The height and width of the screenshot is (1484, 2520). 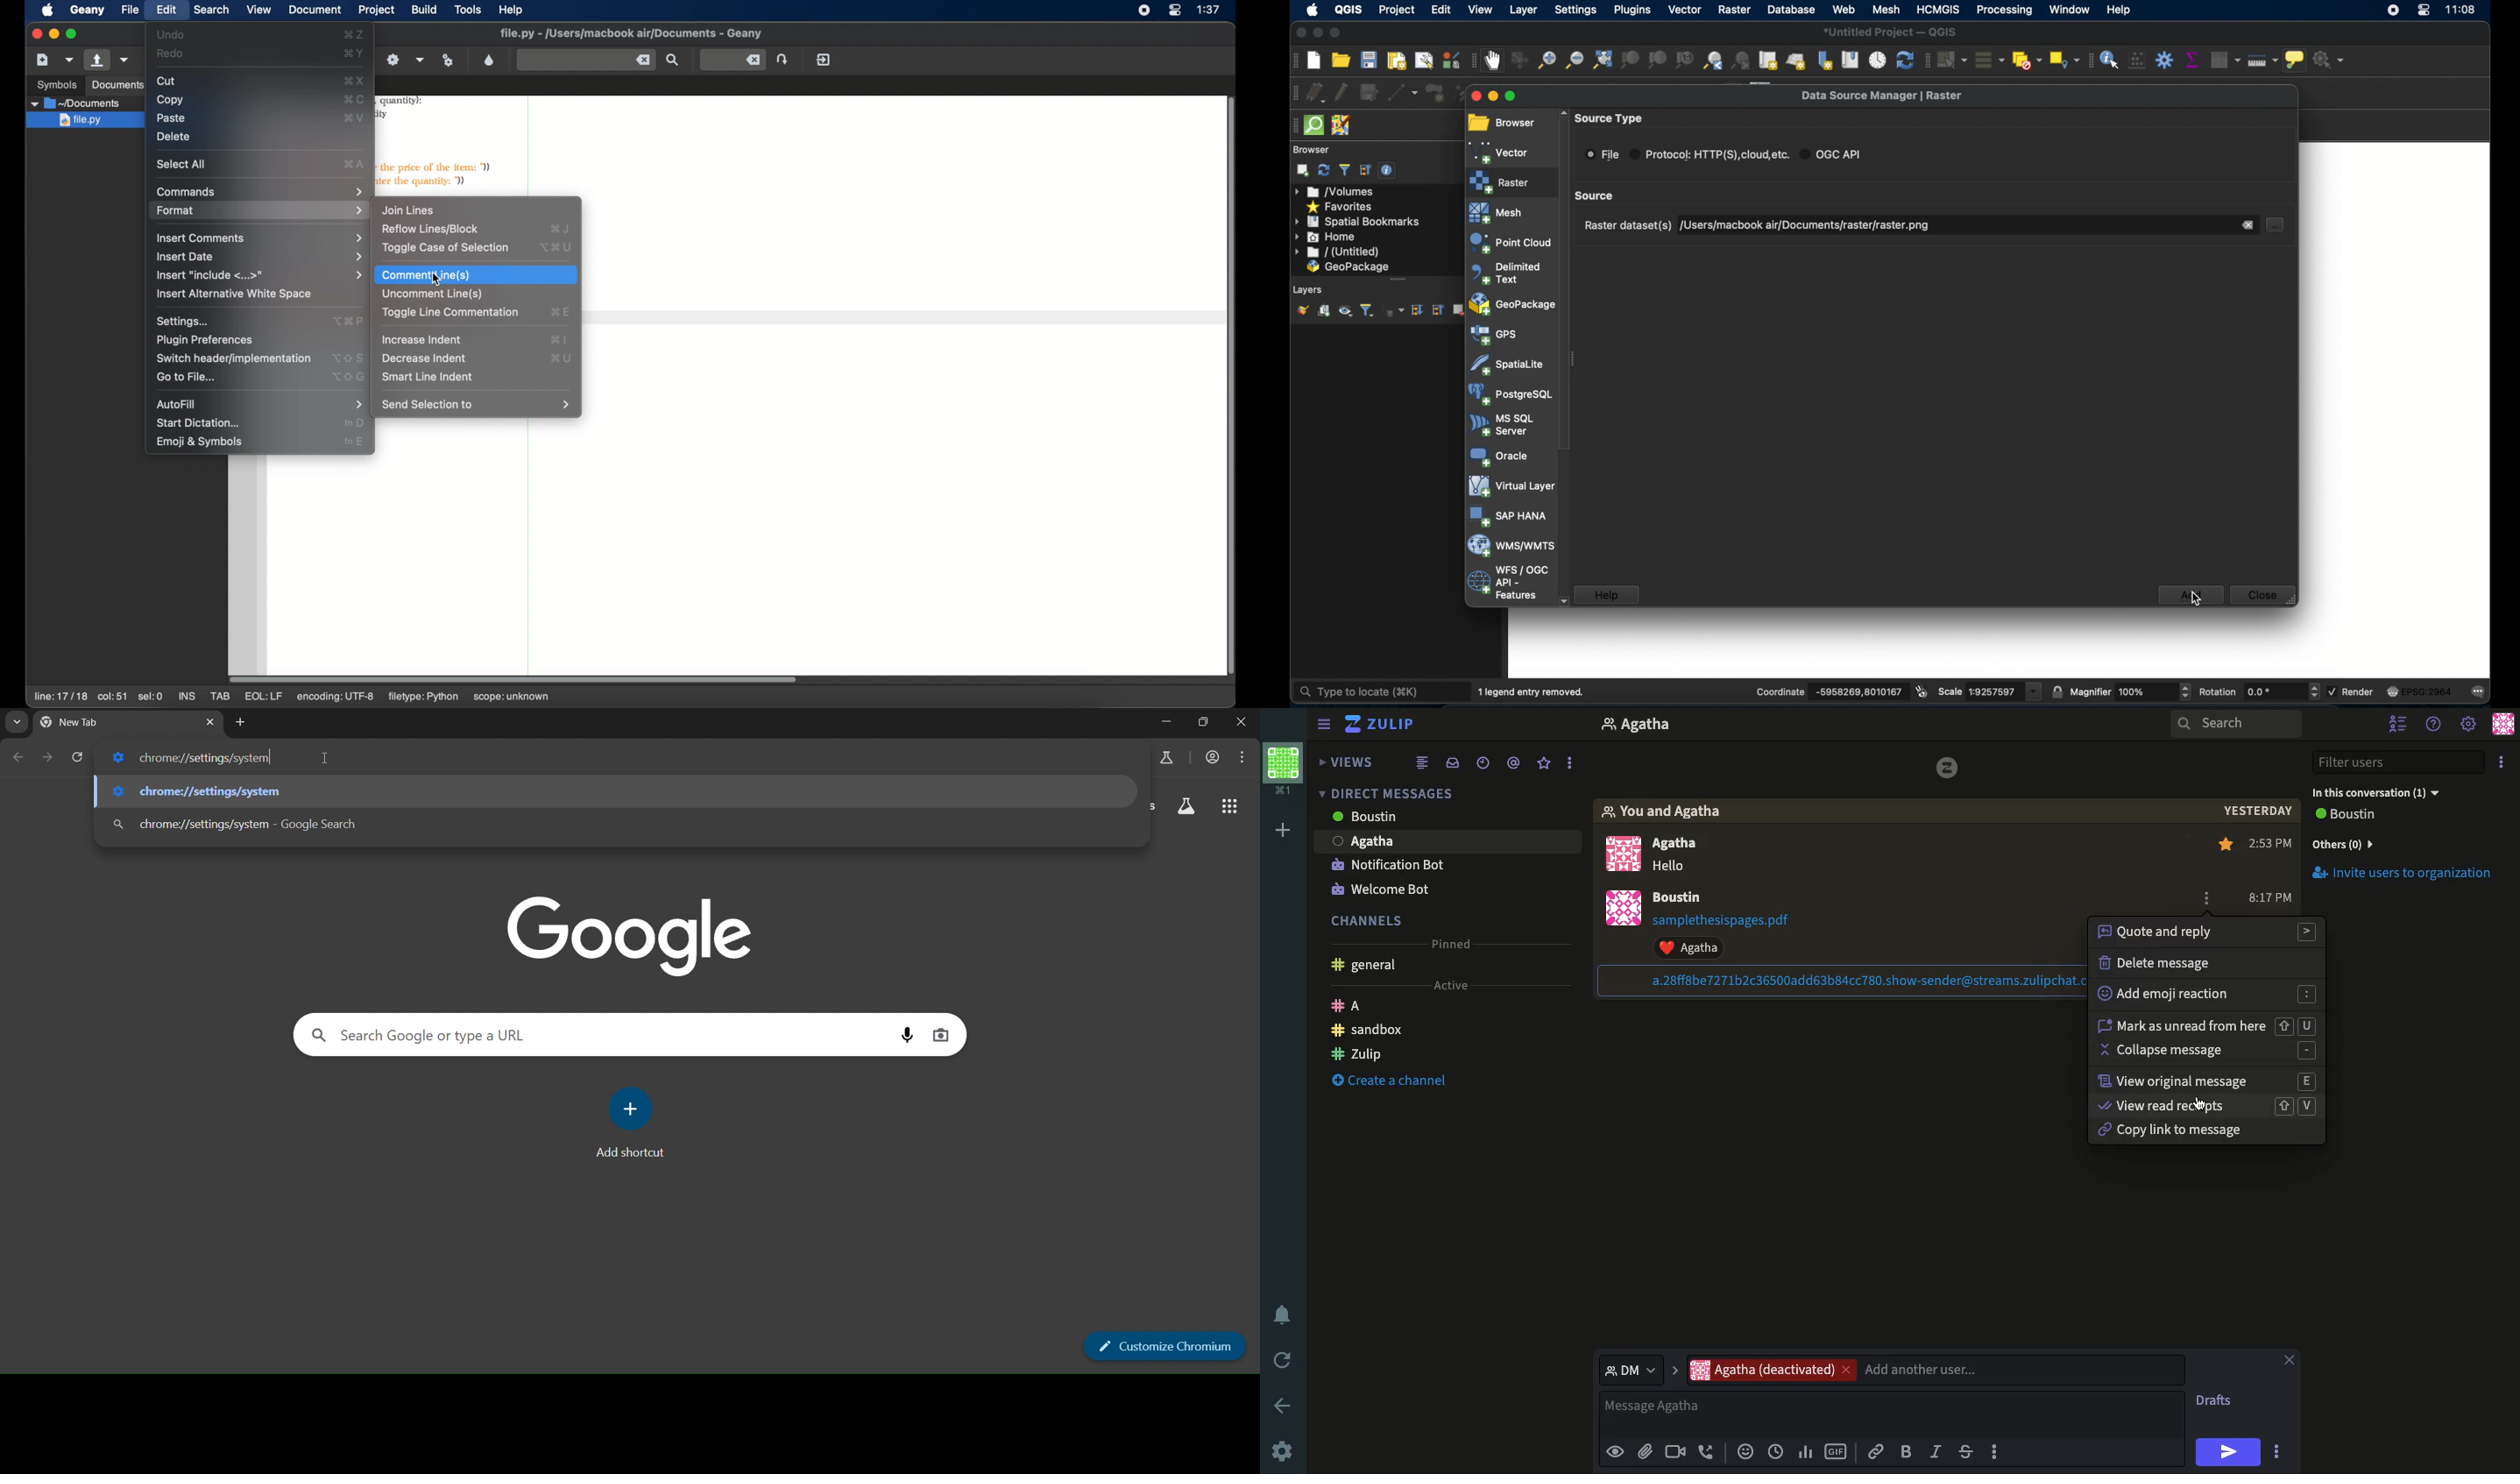 I want to click on minimize, so click(x=54, y=33).